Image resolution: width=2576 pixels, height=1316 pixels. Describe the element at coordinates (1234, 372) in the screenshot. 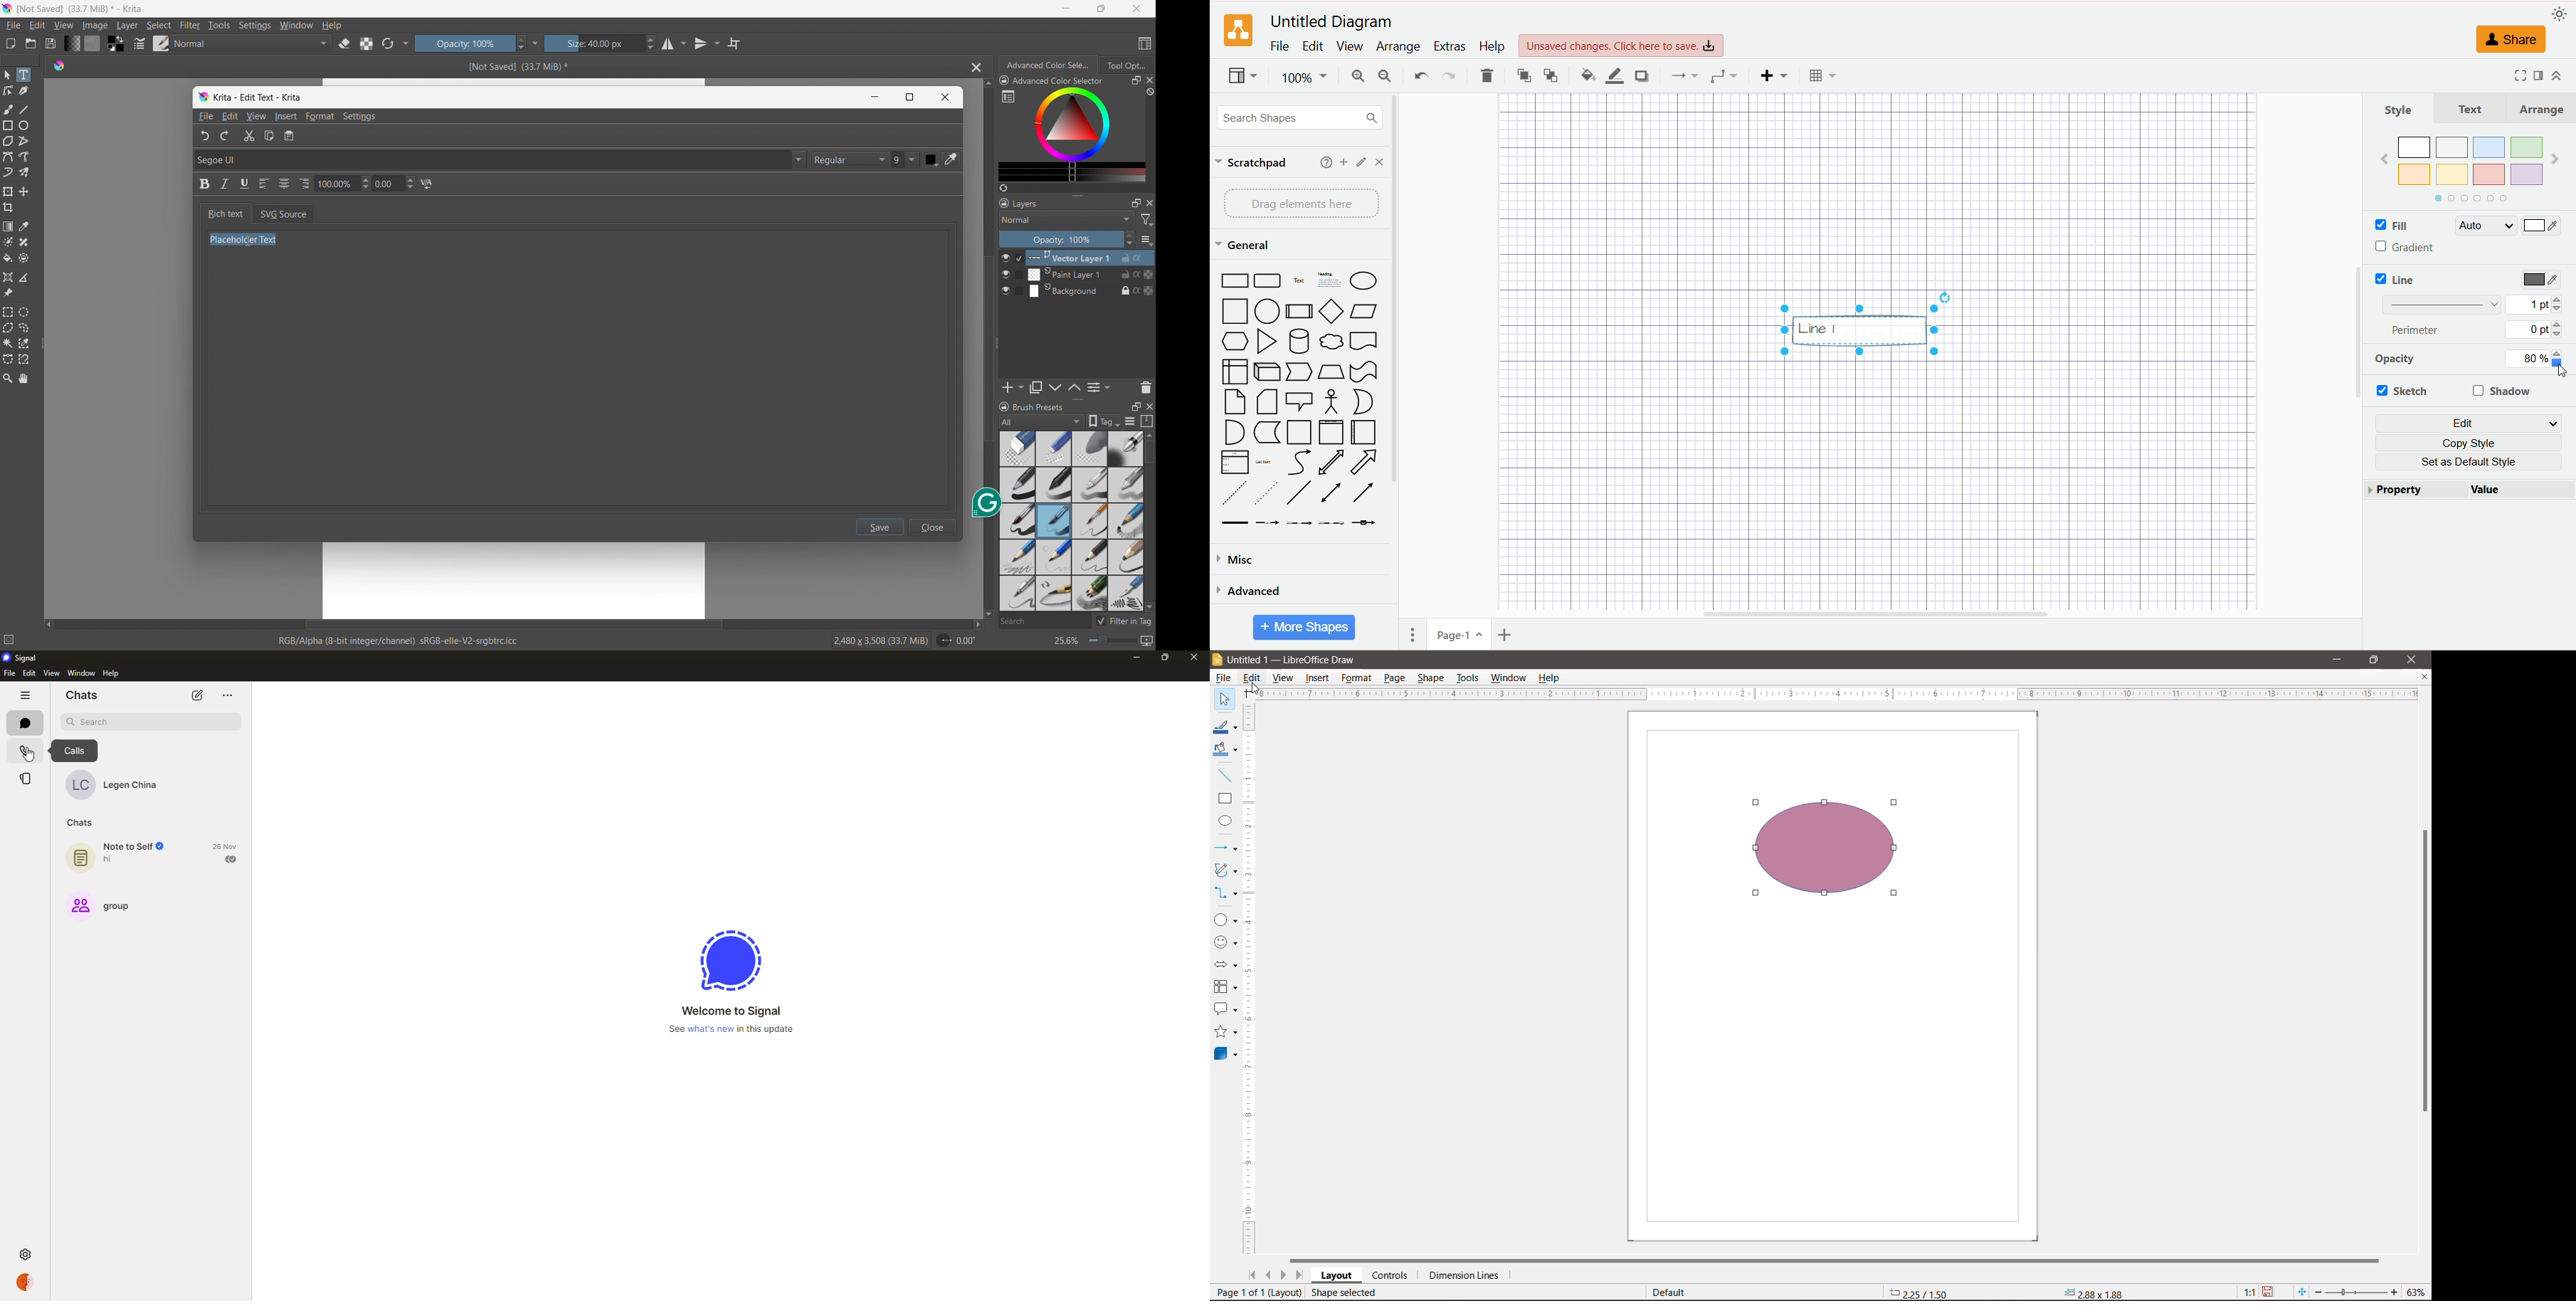

I see `Internal storage` at that location.